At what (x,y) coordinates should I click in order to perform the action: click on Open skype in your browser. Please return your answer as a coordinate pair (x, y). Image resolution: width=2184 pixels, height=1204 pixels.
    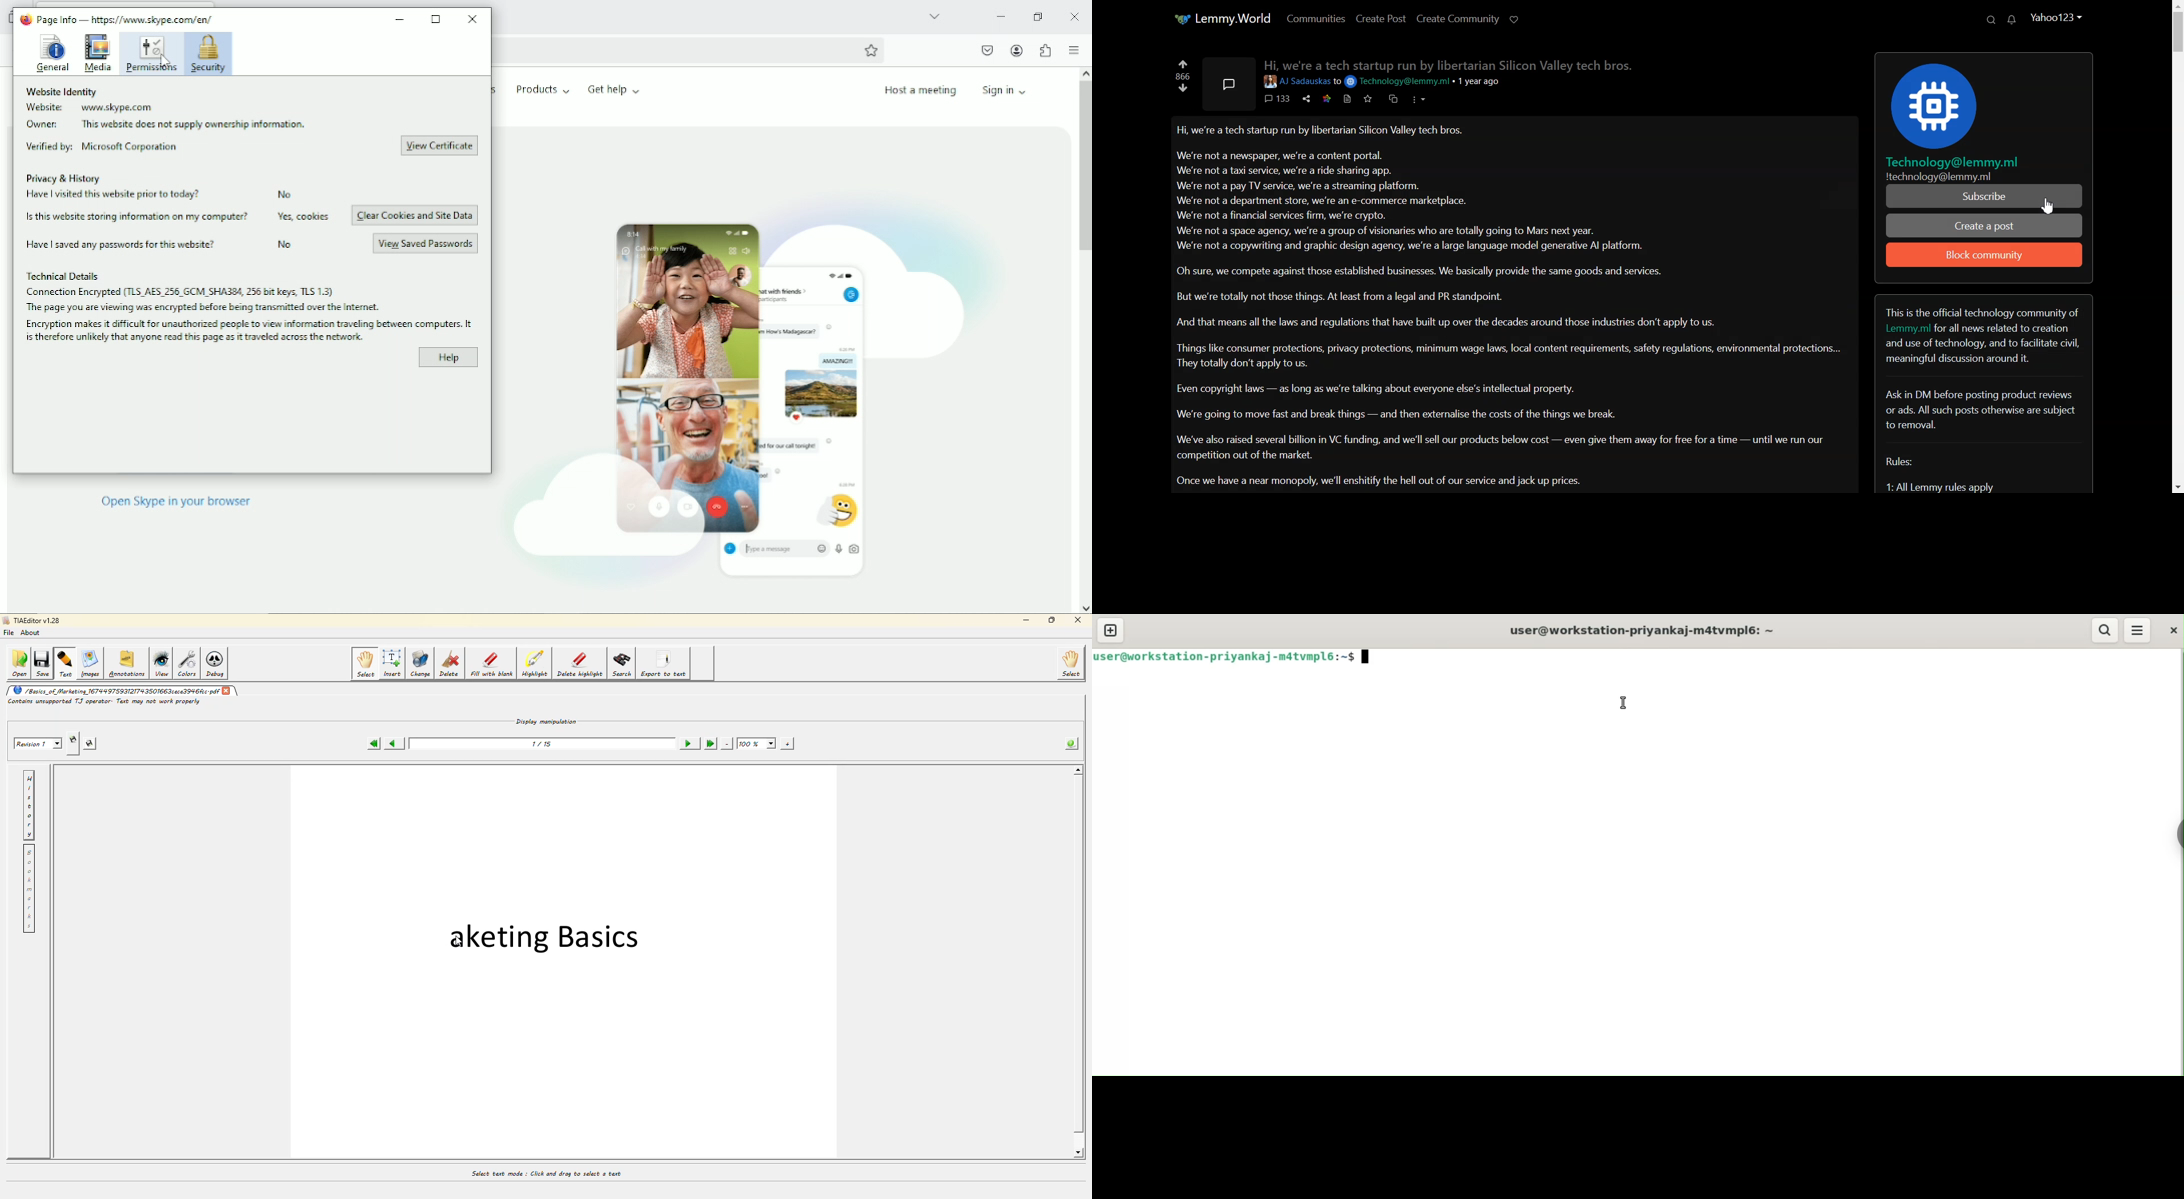
    Looking at the image, I should click on (176, 505).